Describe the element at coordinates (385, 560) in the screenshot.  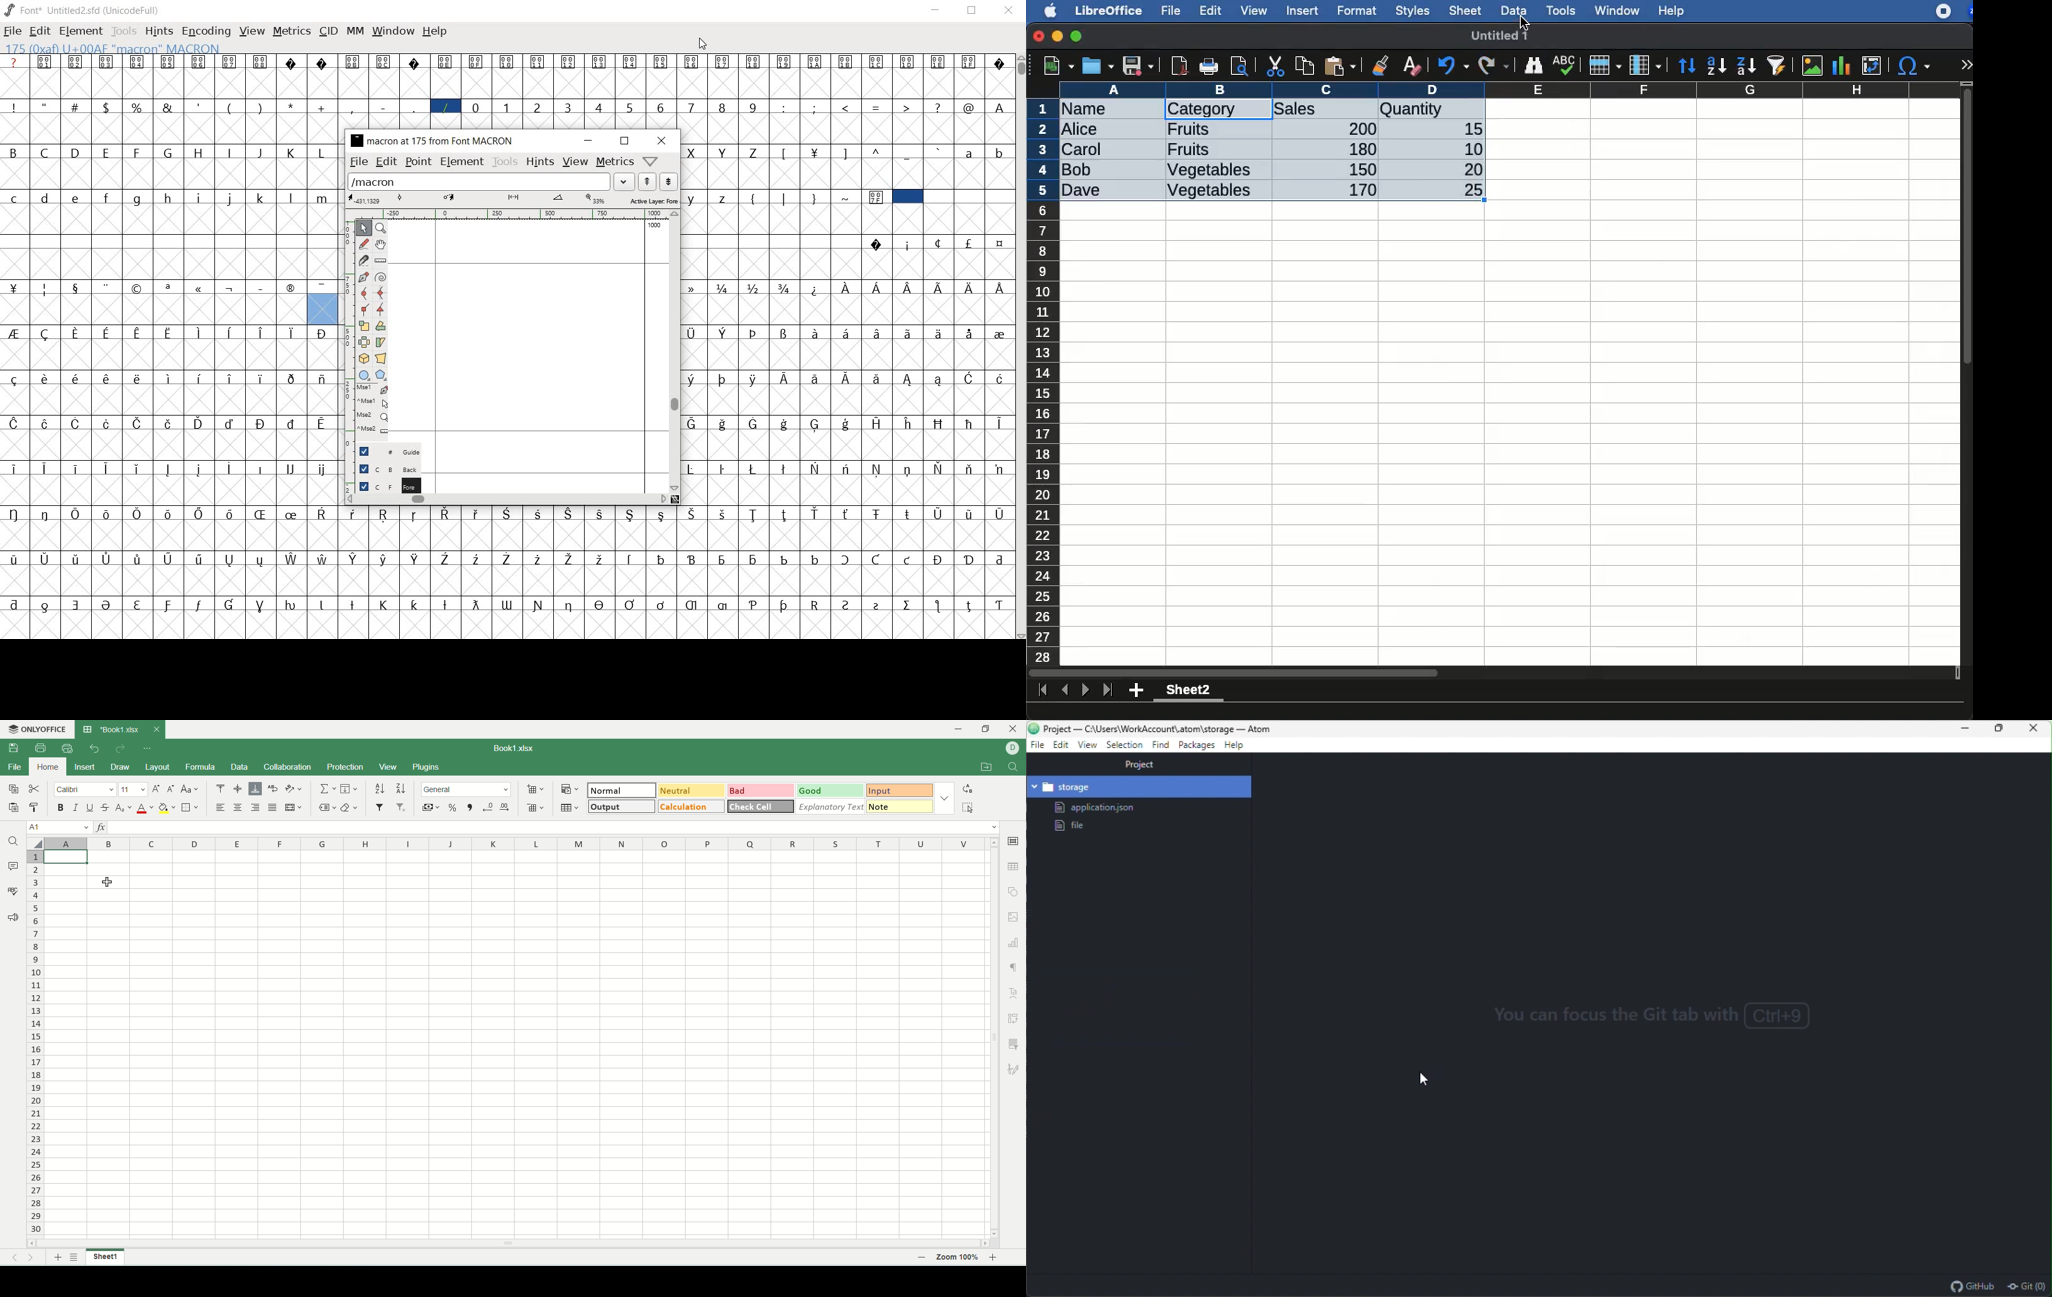
I see `Symbol` at that location.